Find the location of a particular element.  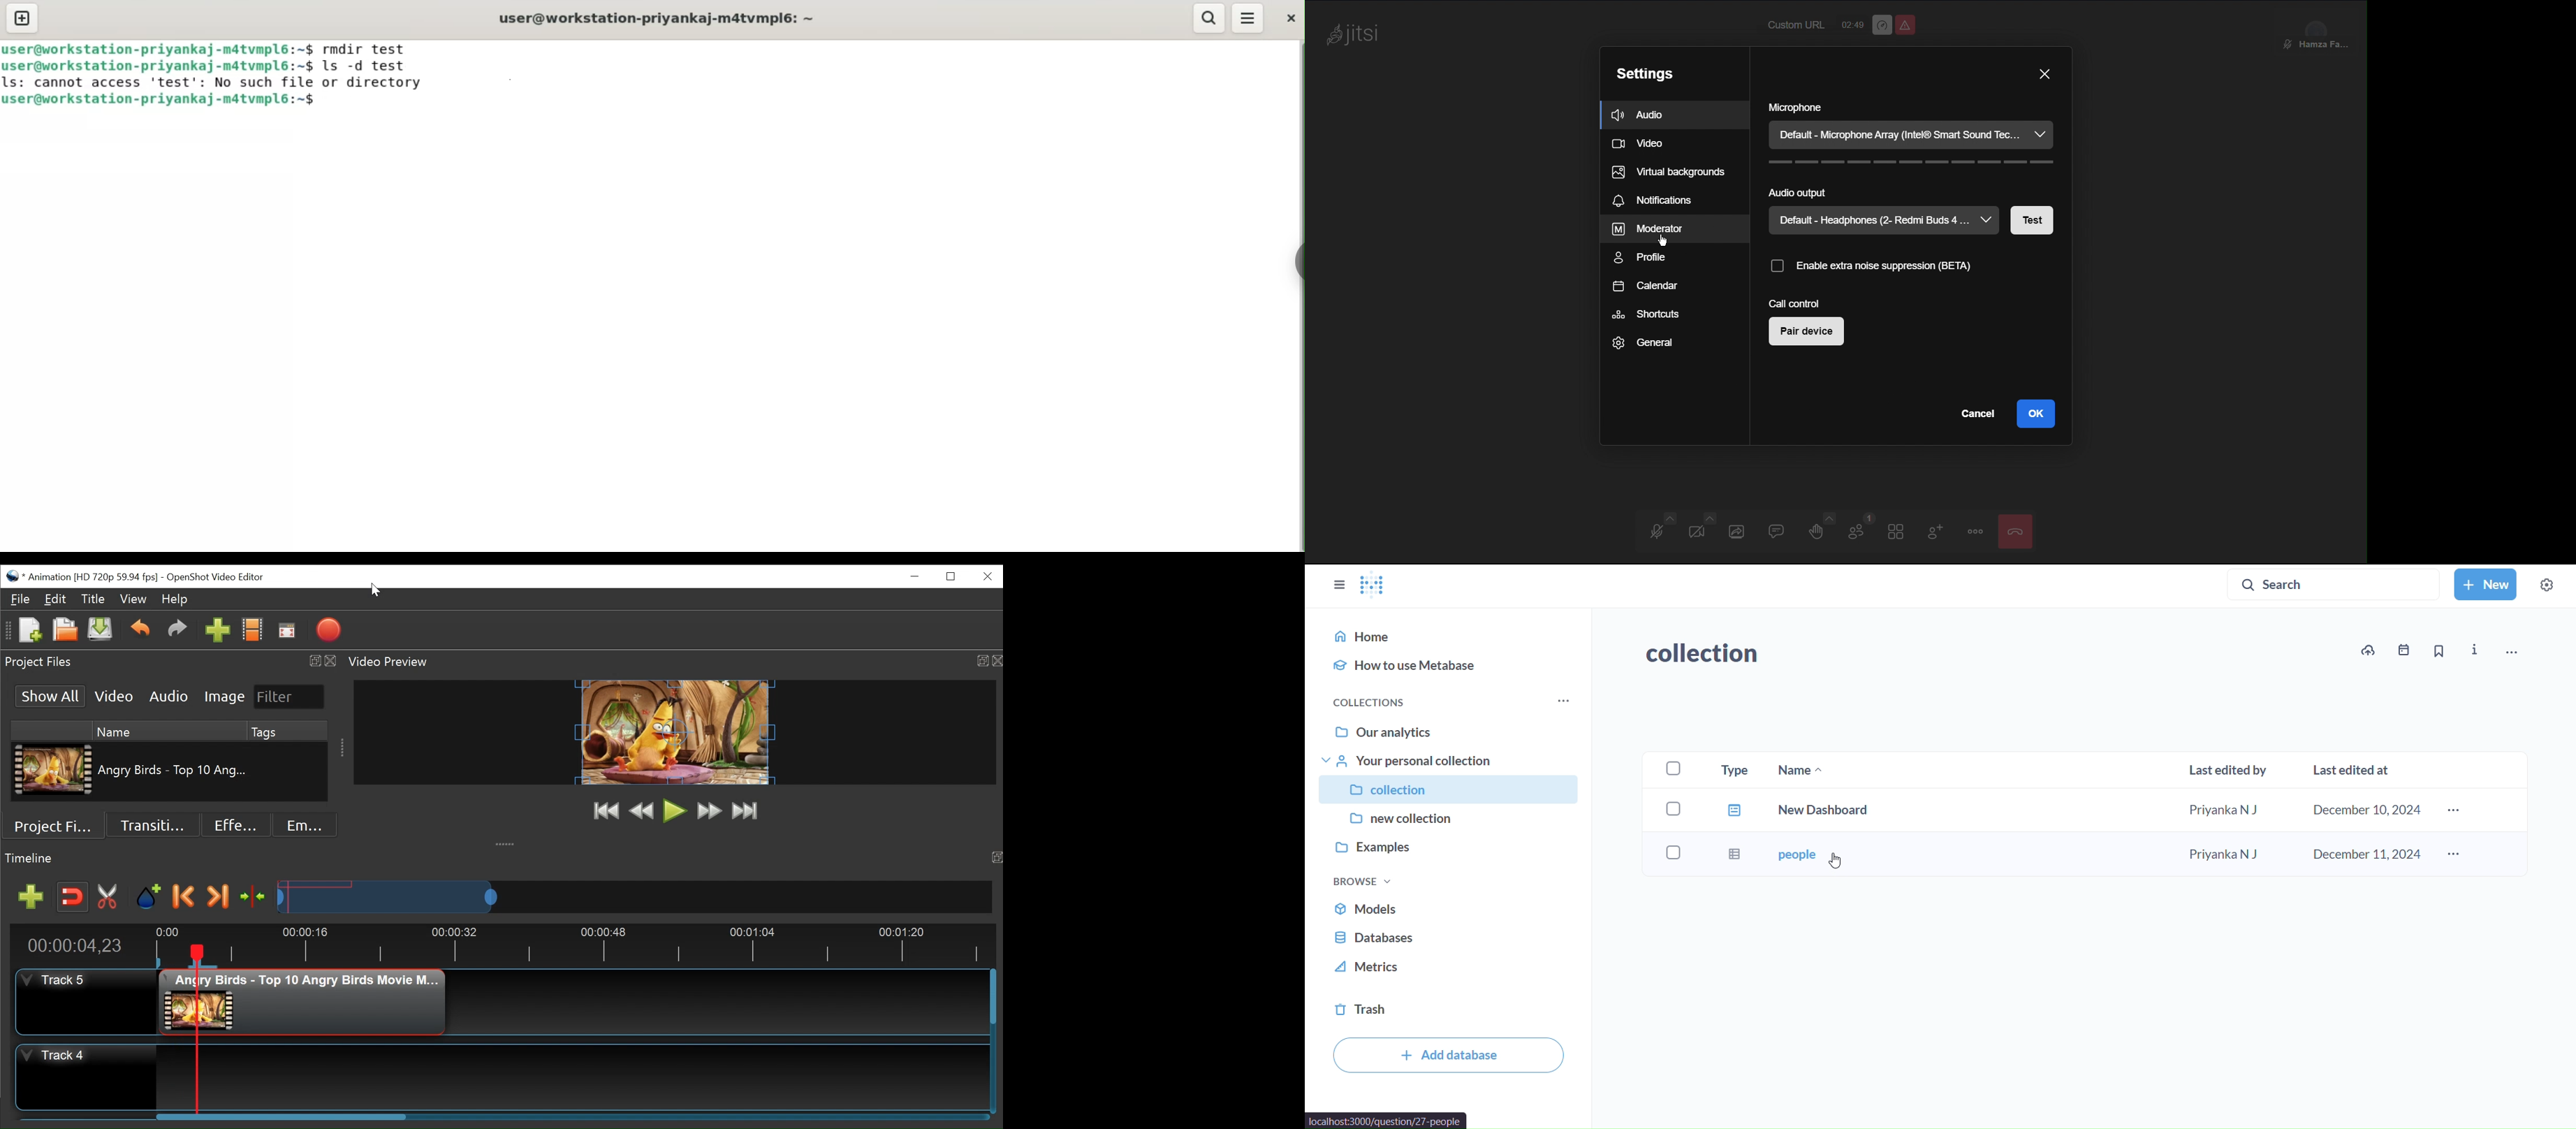

Chat is located at coordinates (1777, 531).